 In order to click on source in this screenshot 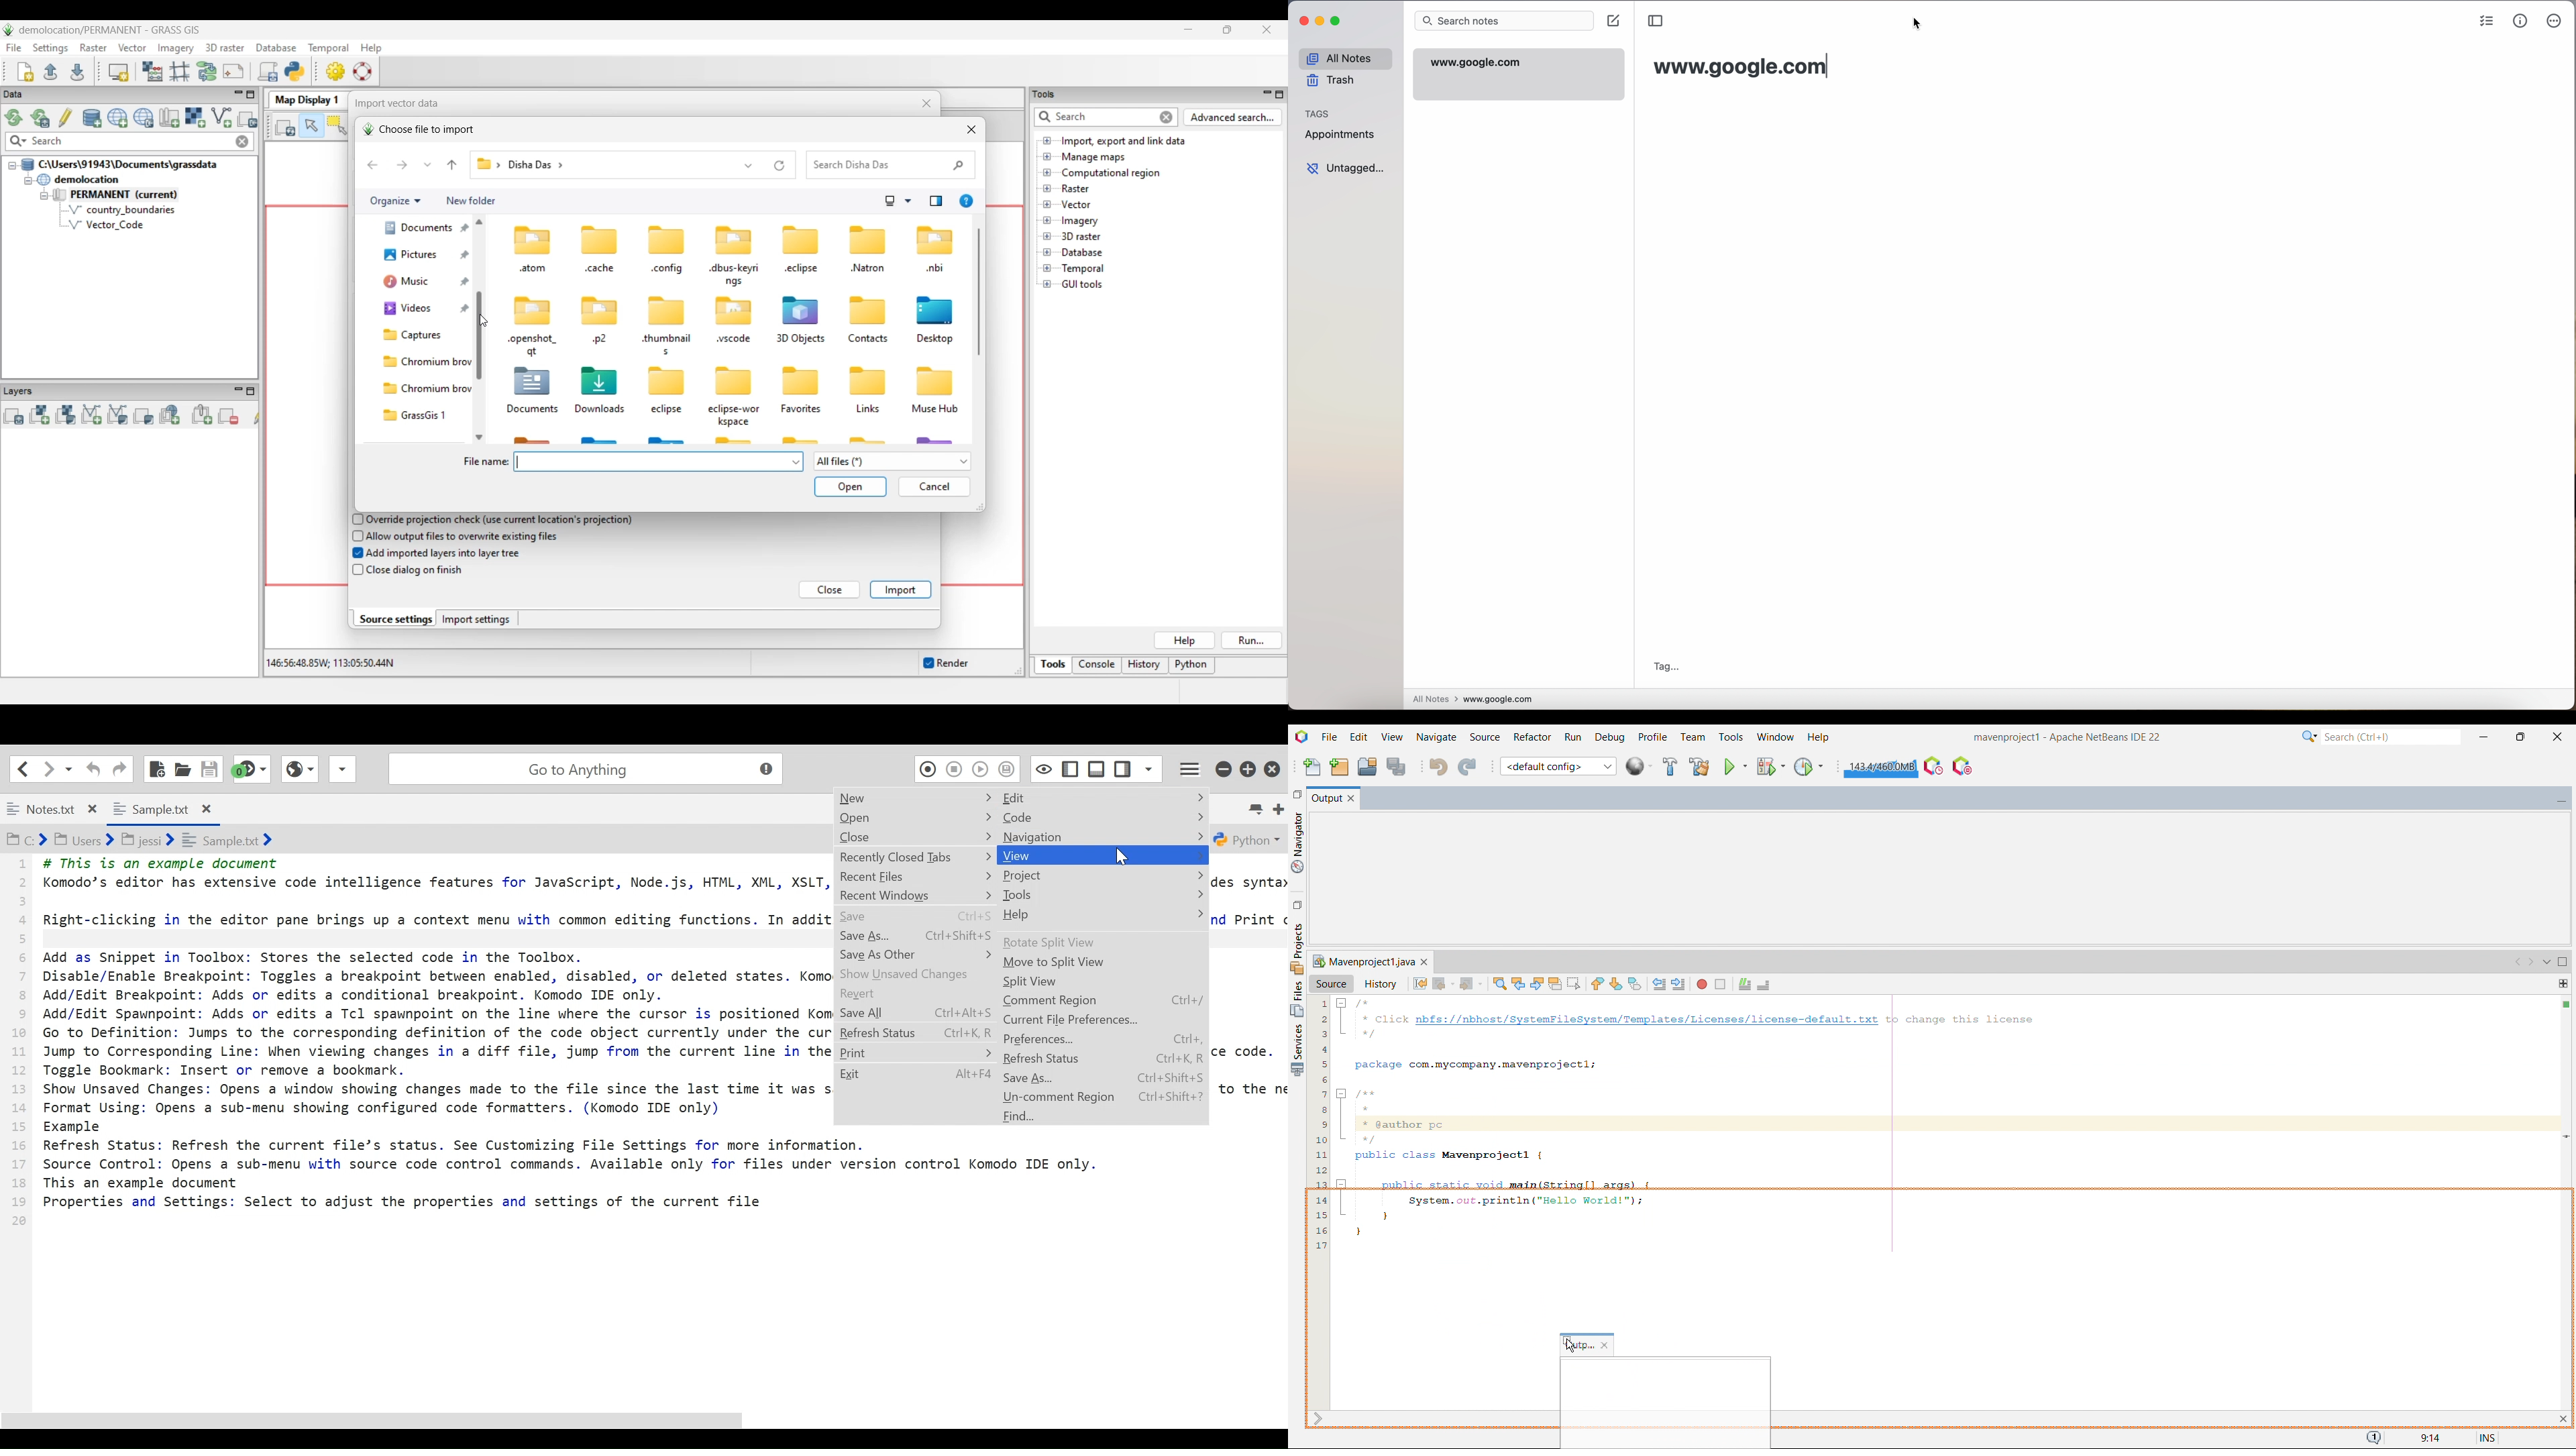, I will do `click(1485, 738)`.